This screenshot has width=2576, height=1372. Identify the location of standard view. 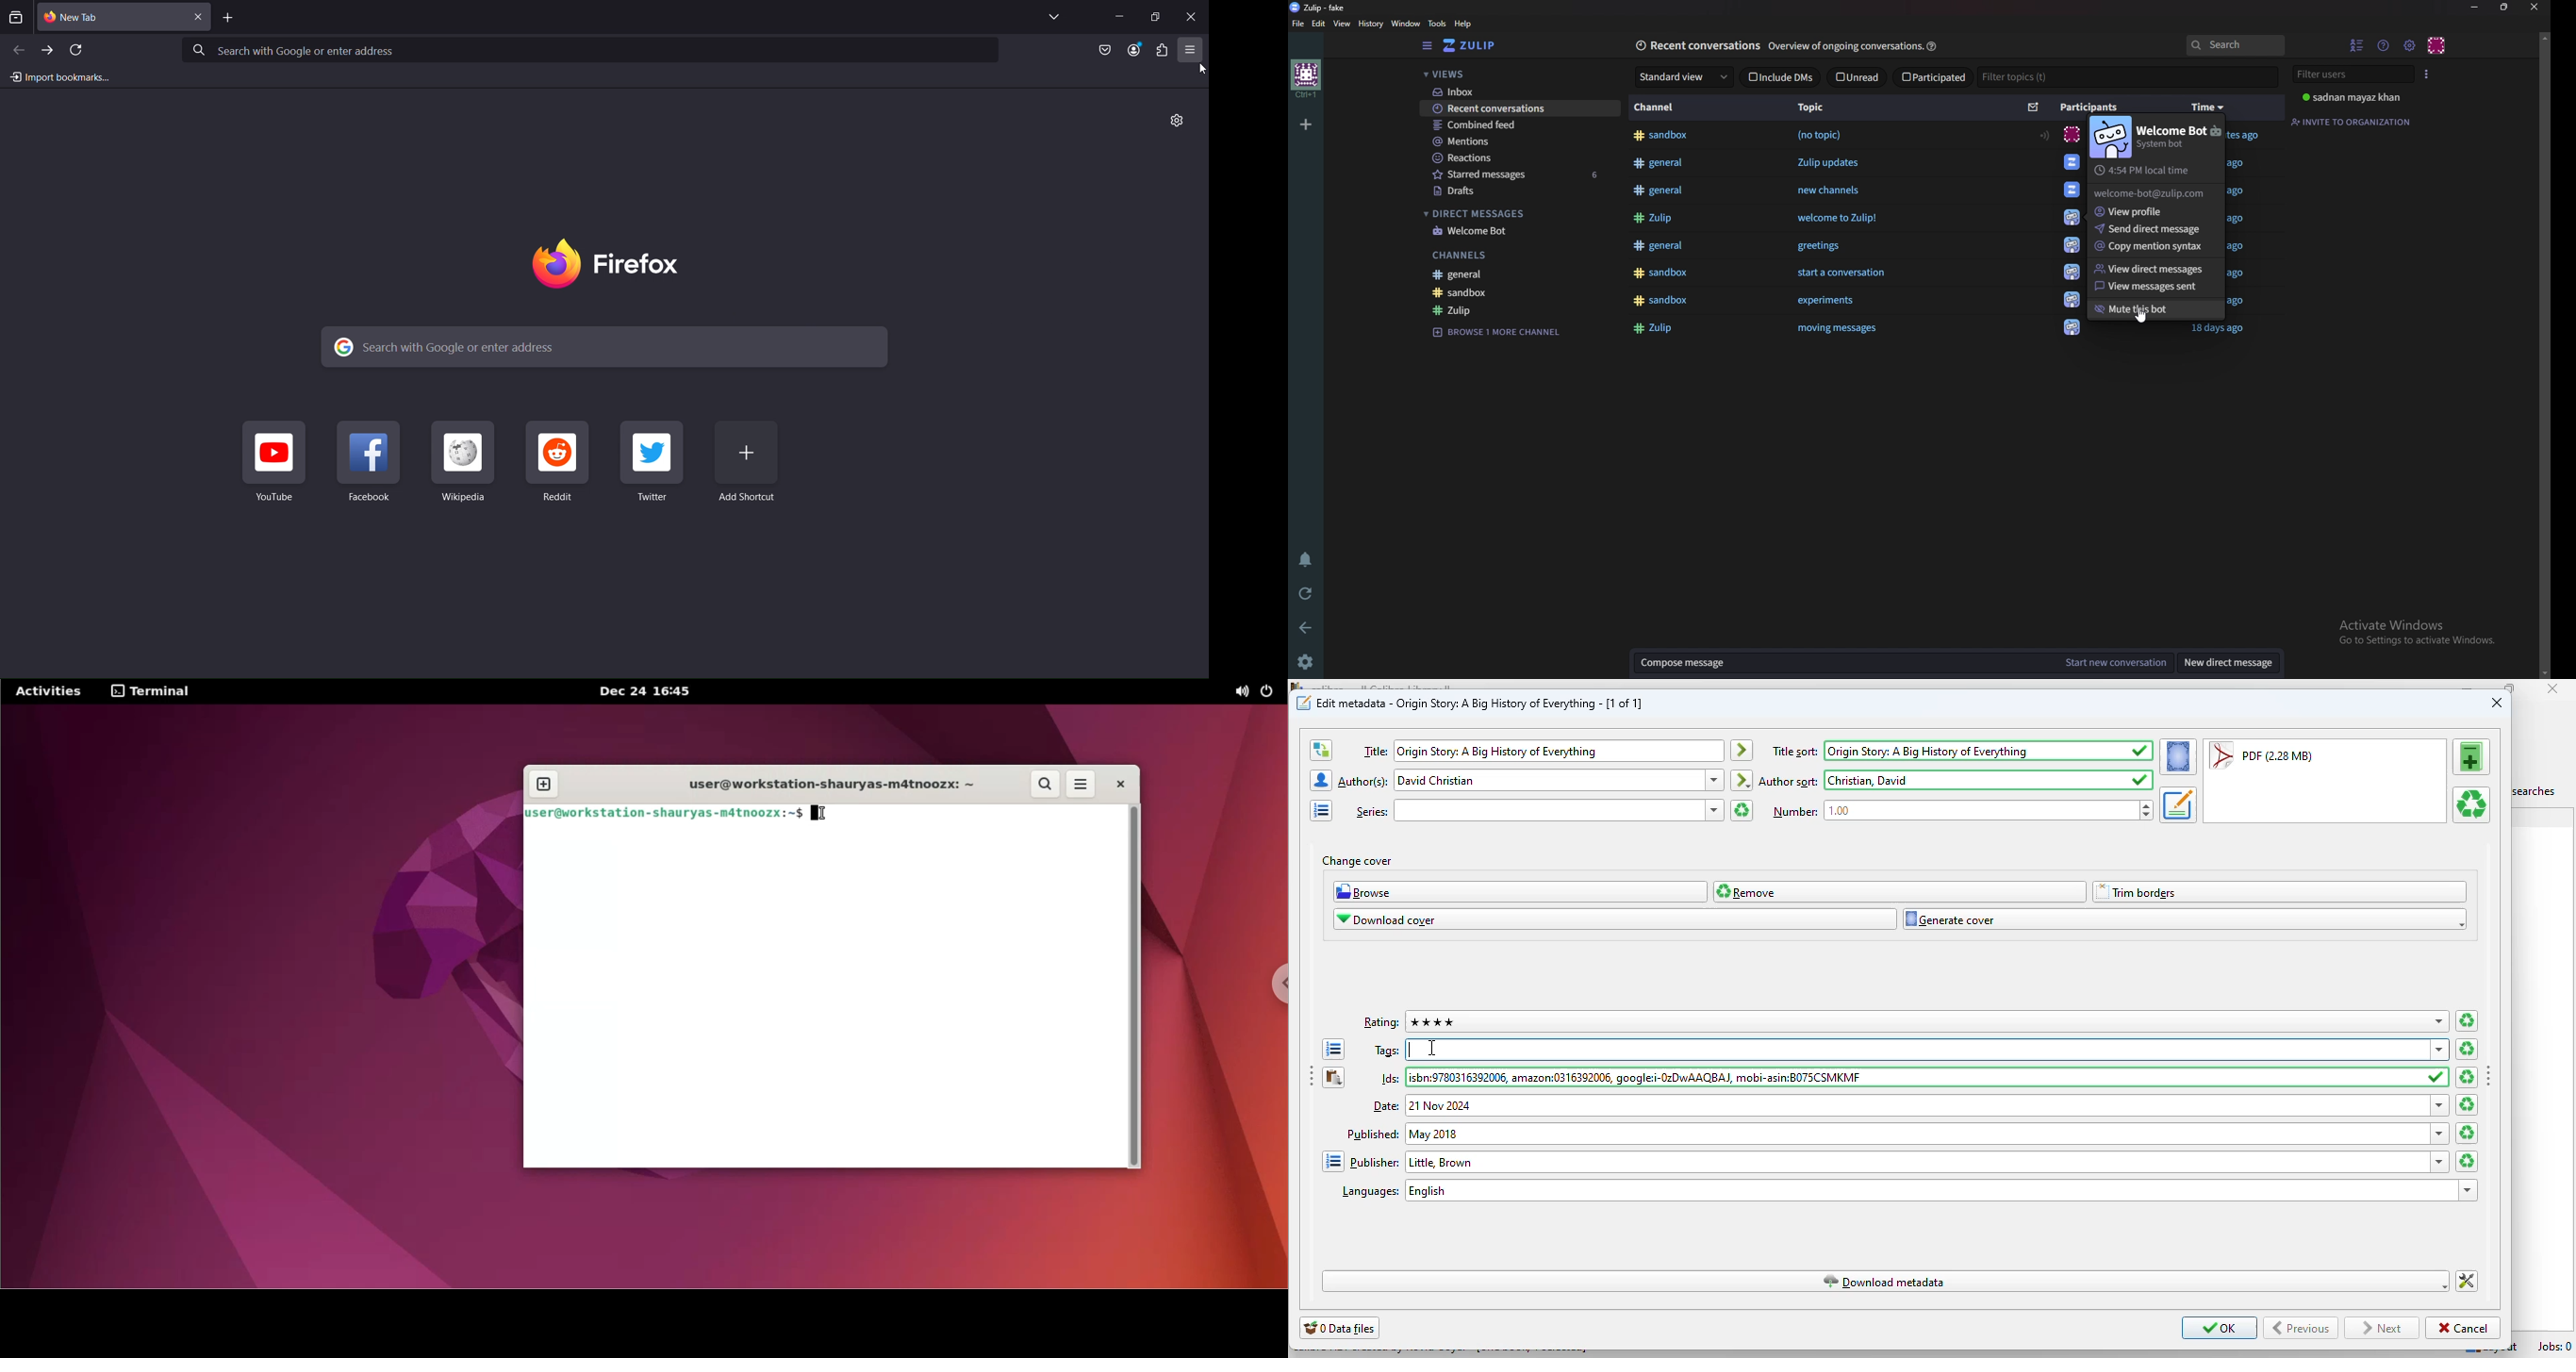
(1685, 78).